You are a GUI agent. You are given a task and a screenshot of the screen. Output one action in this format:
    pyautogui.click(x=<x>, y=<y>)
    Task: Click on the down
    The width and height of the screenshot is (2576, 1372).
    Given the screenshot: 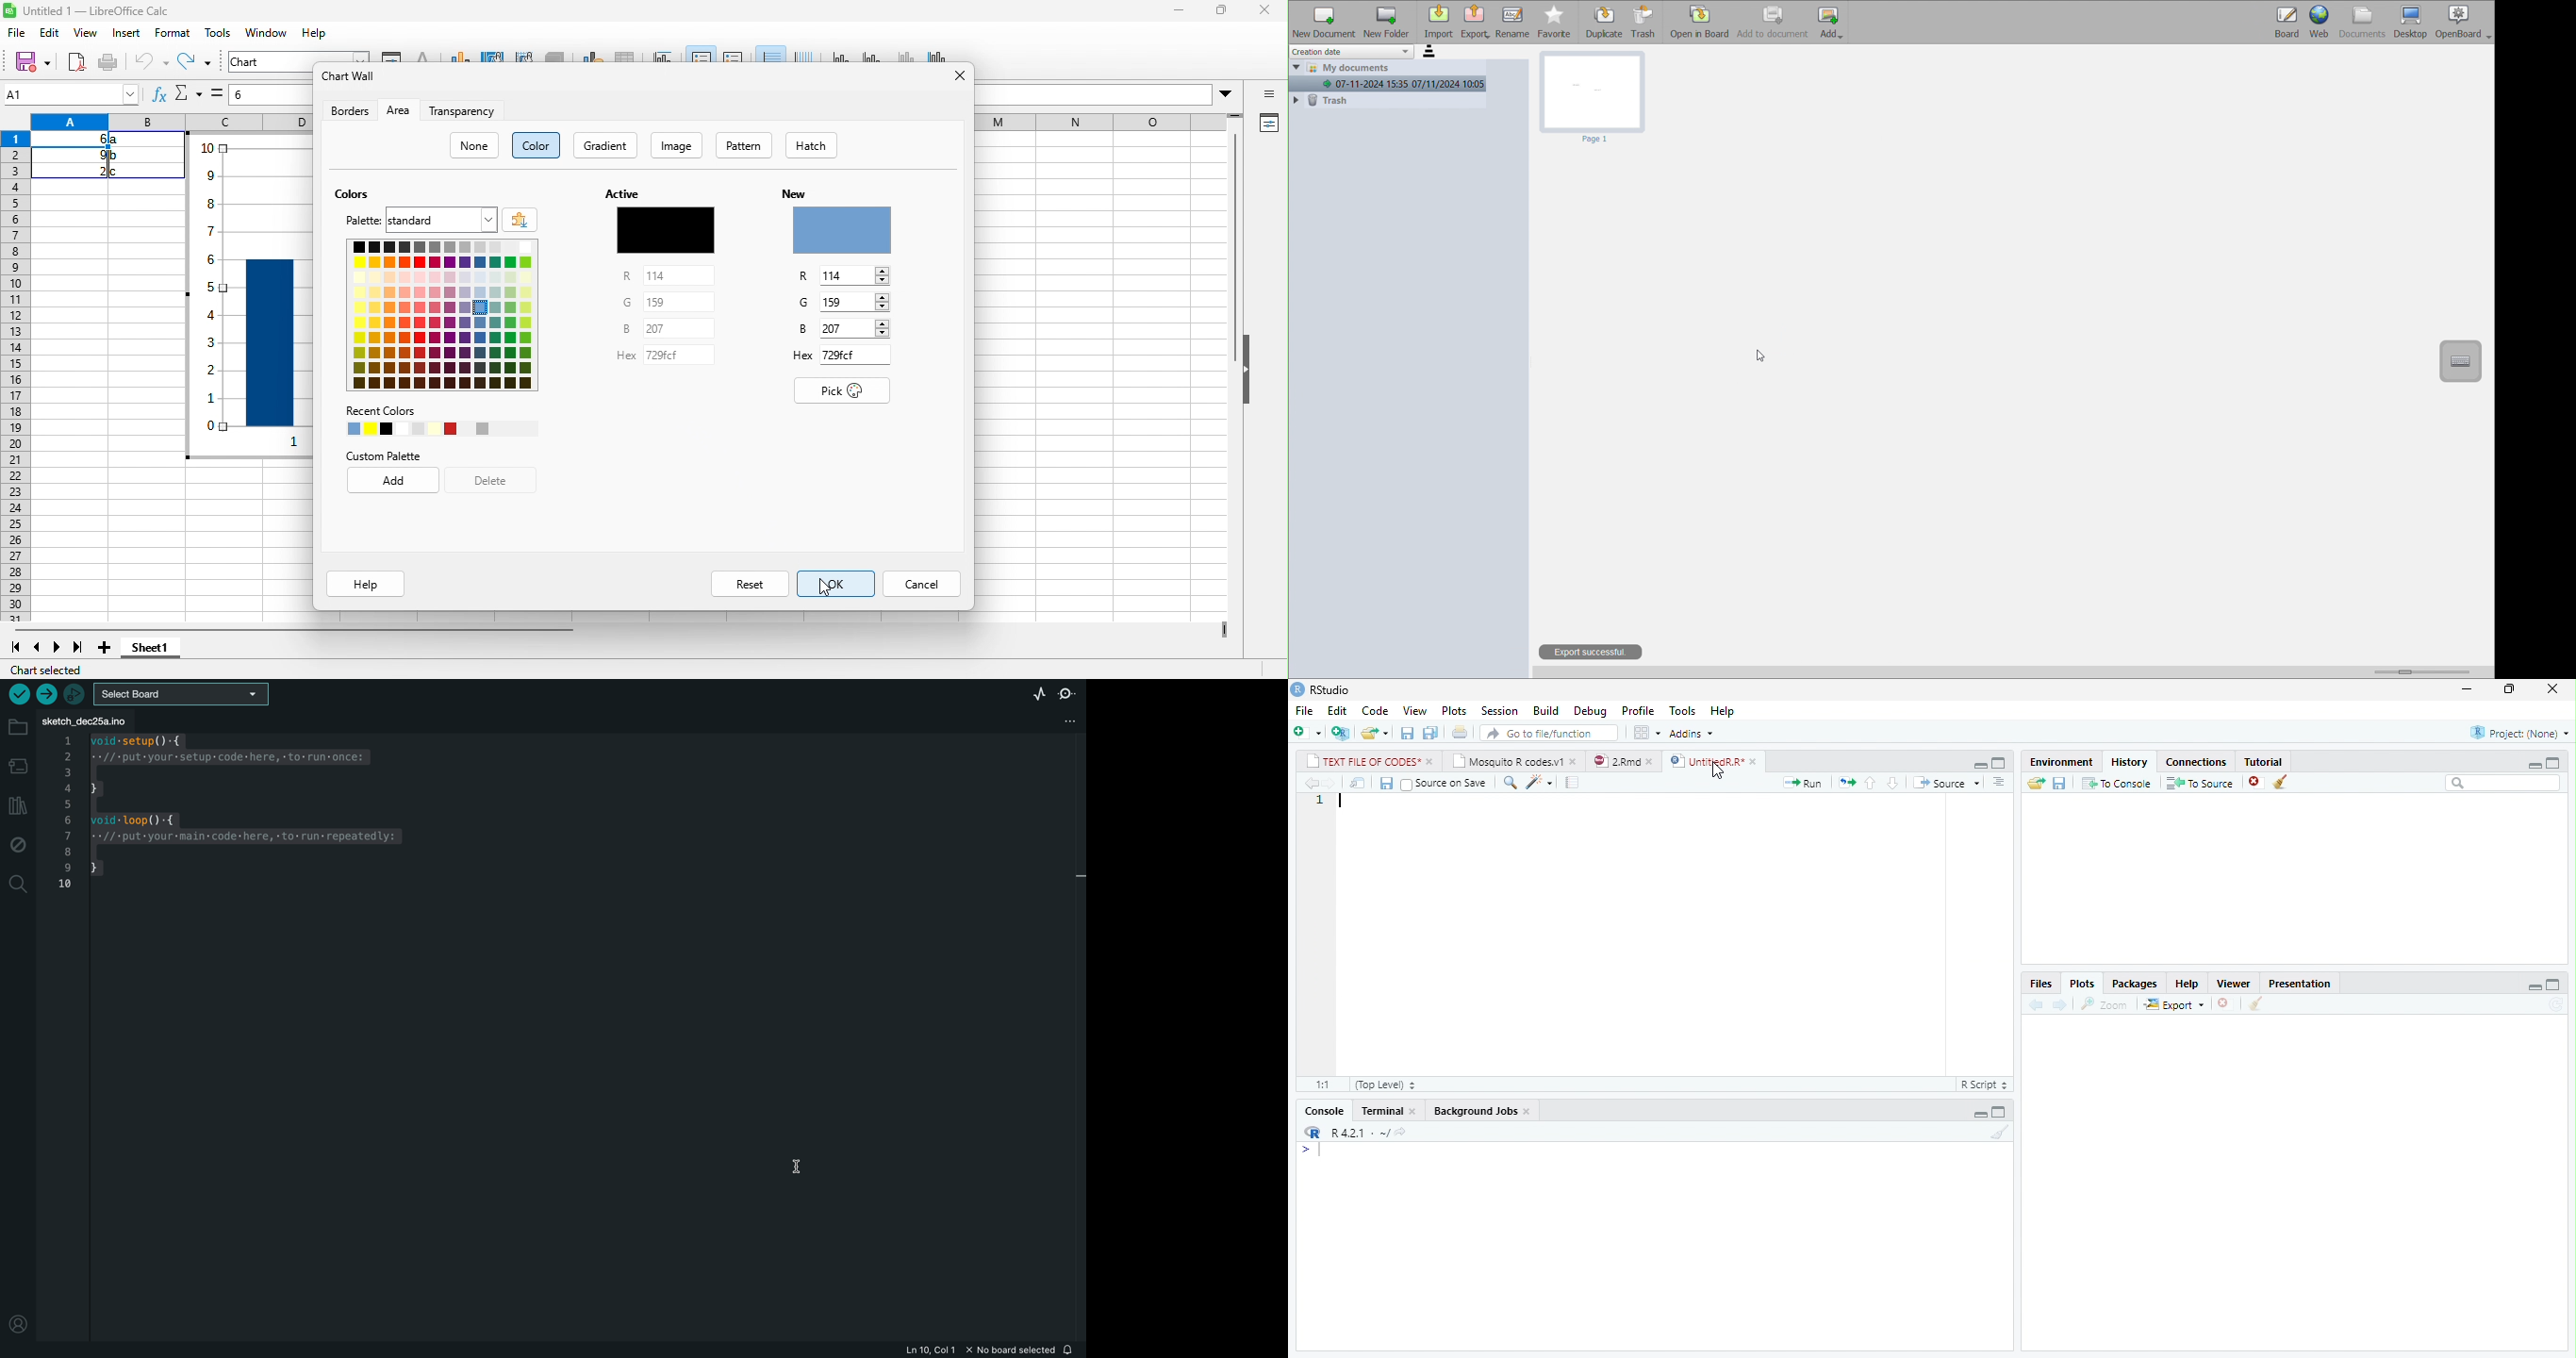 What is the action you would take?
    pyautogui.click(x=1891, y=784)
    